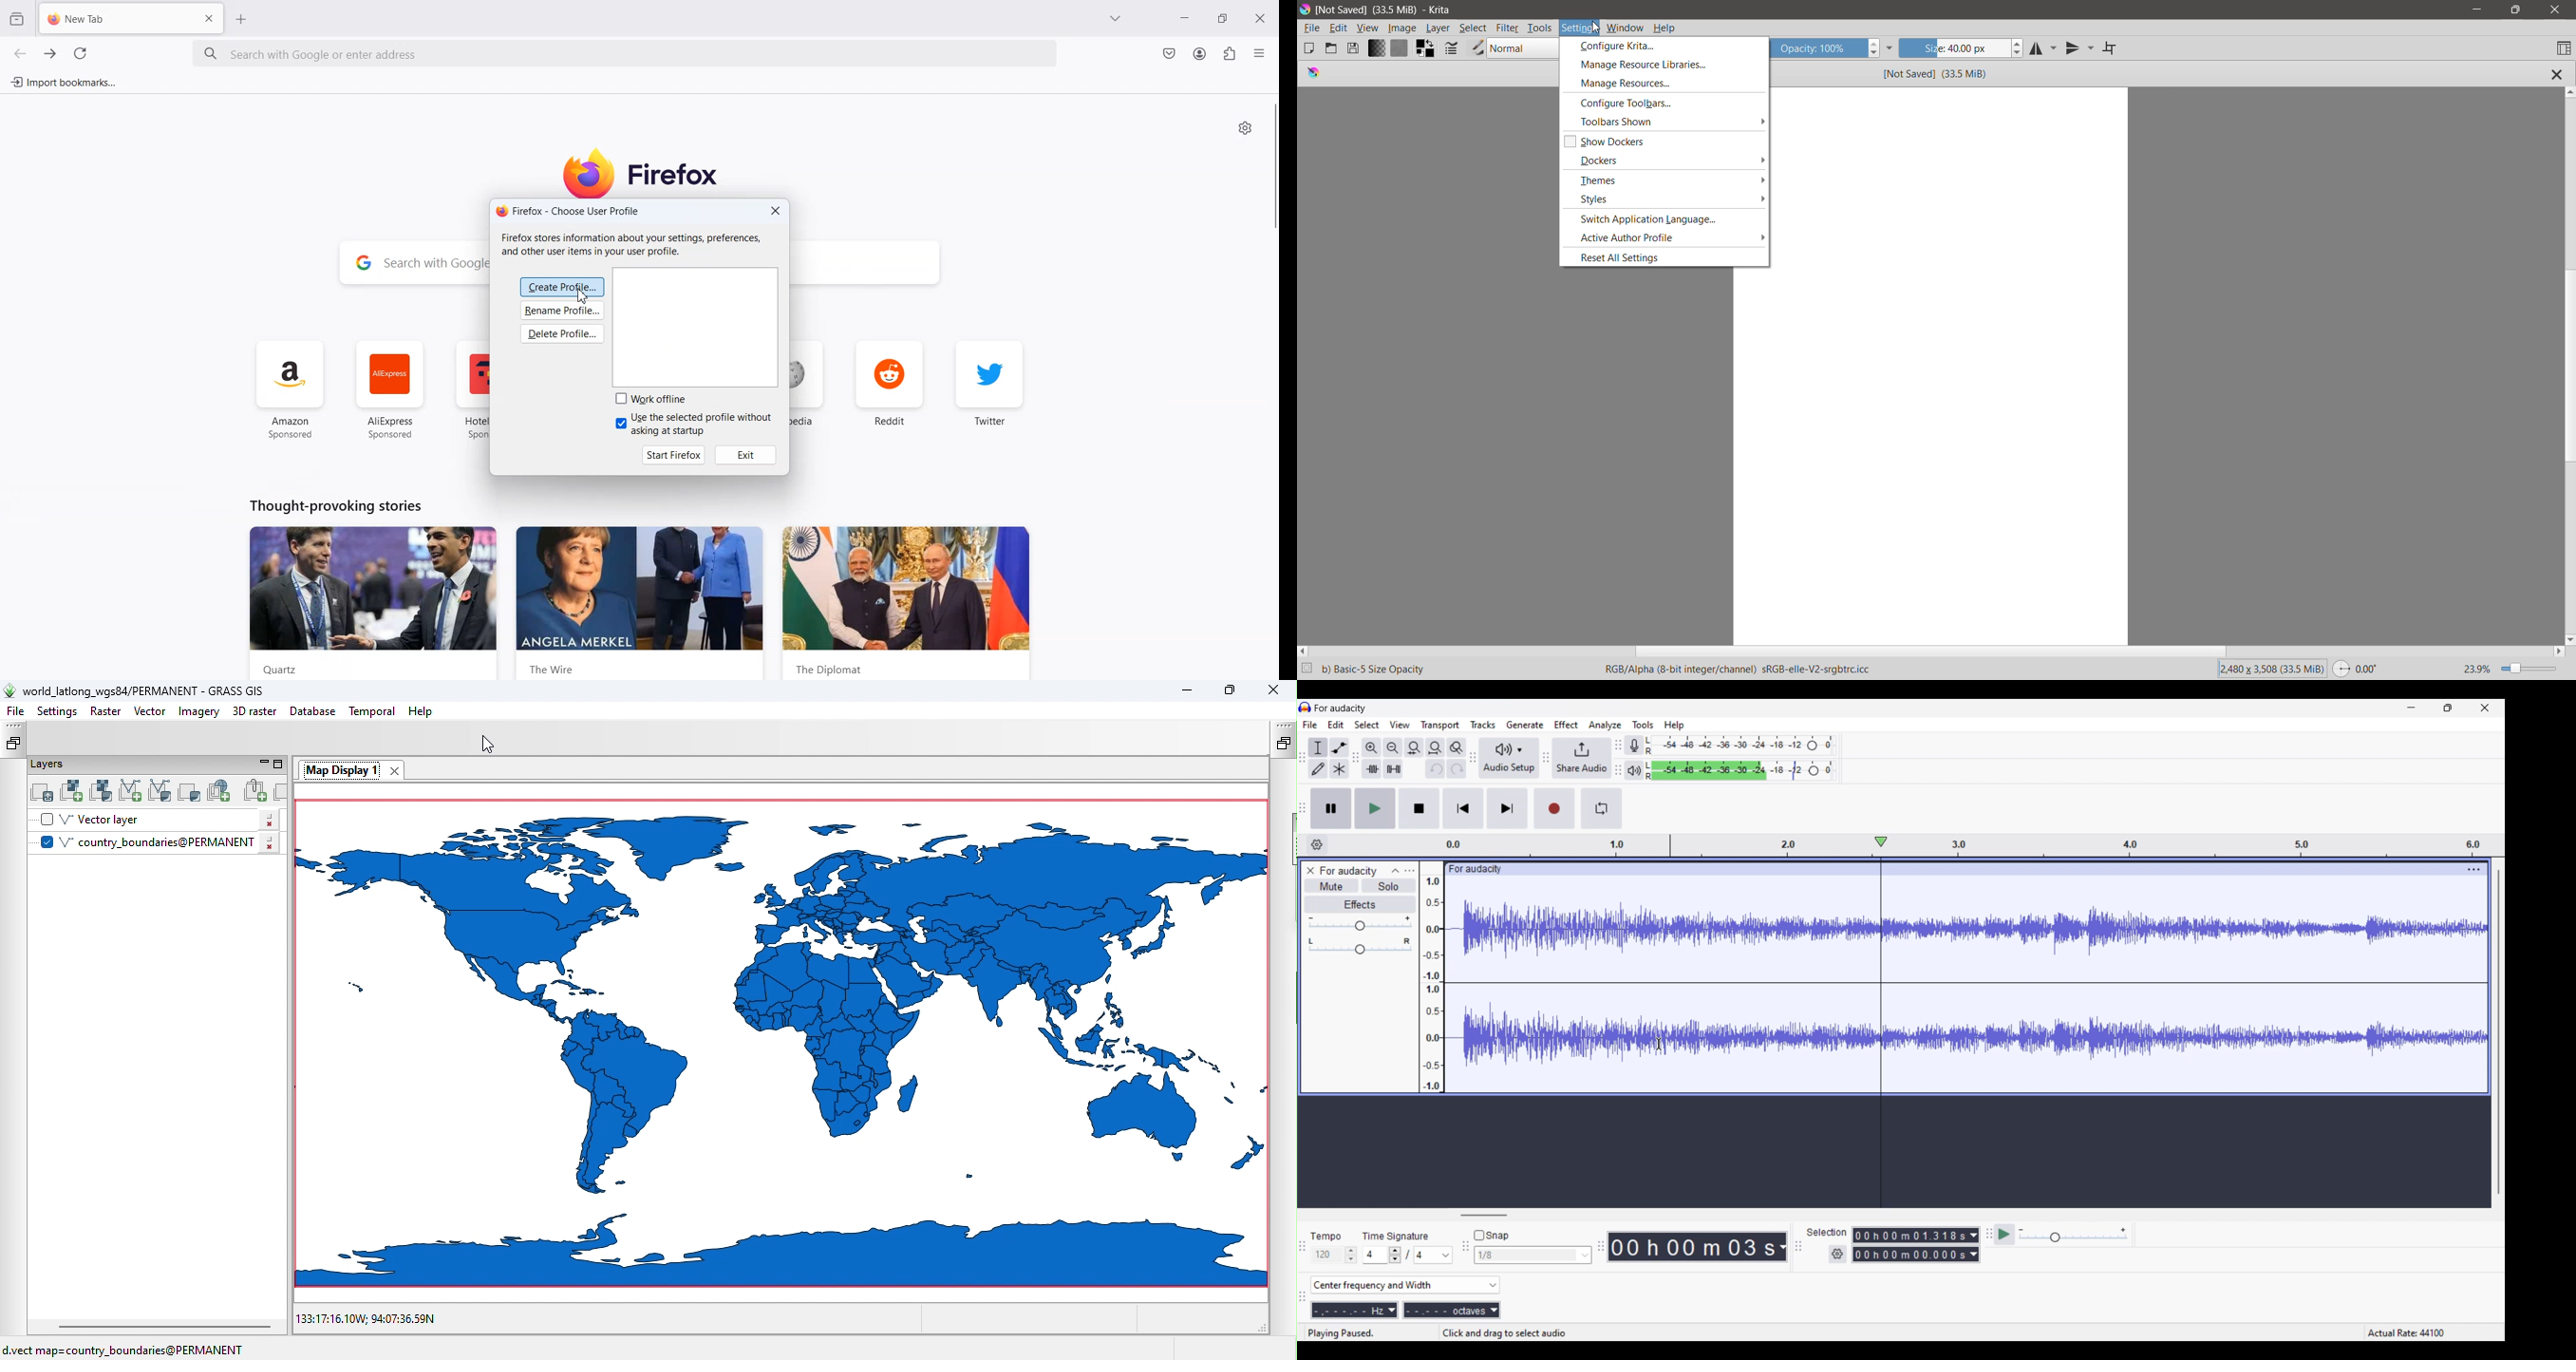 The image size is (2576, 1372). I want to click on AliExpress Sponsored, so click(390, 390).